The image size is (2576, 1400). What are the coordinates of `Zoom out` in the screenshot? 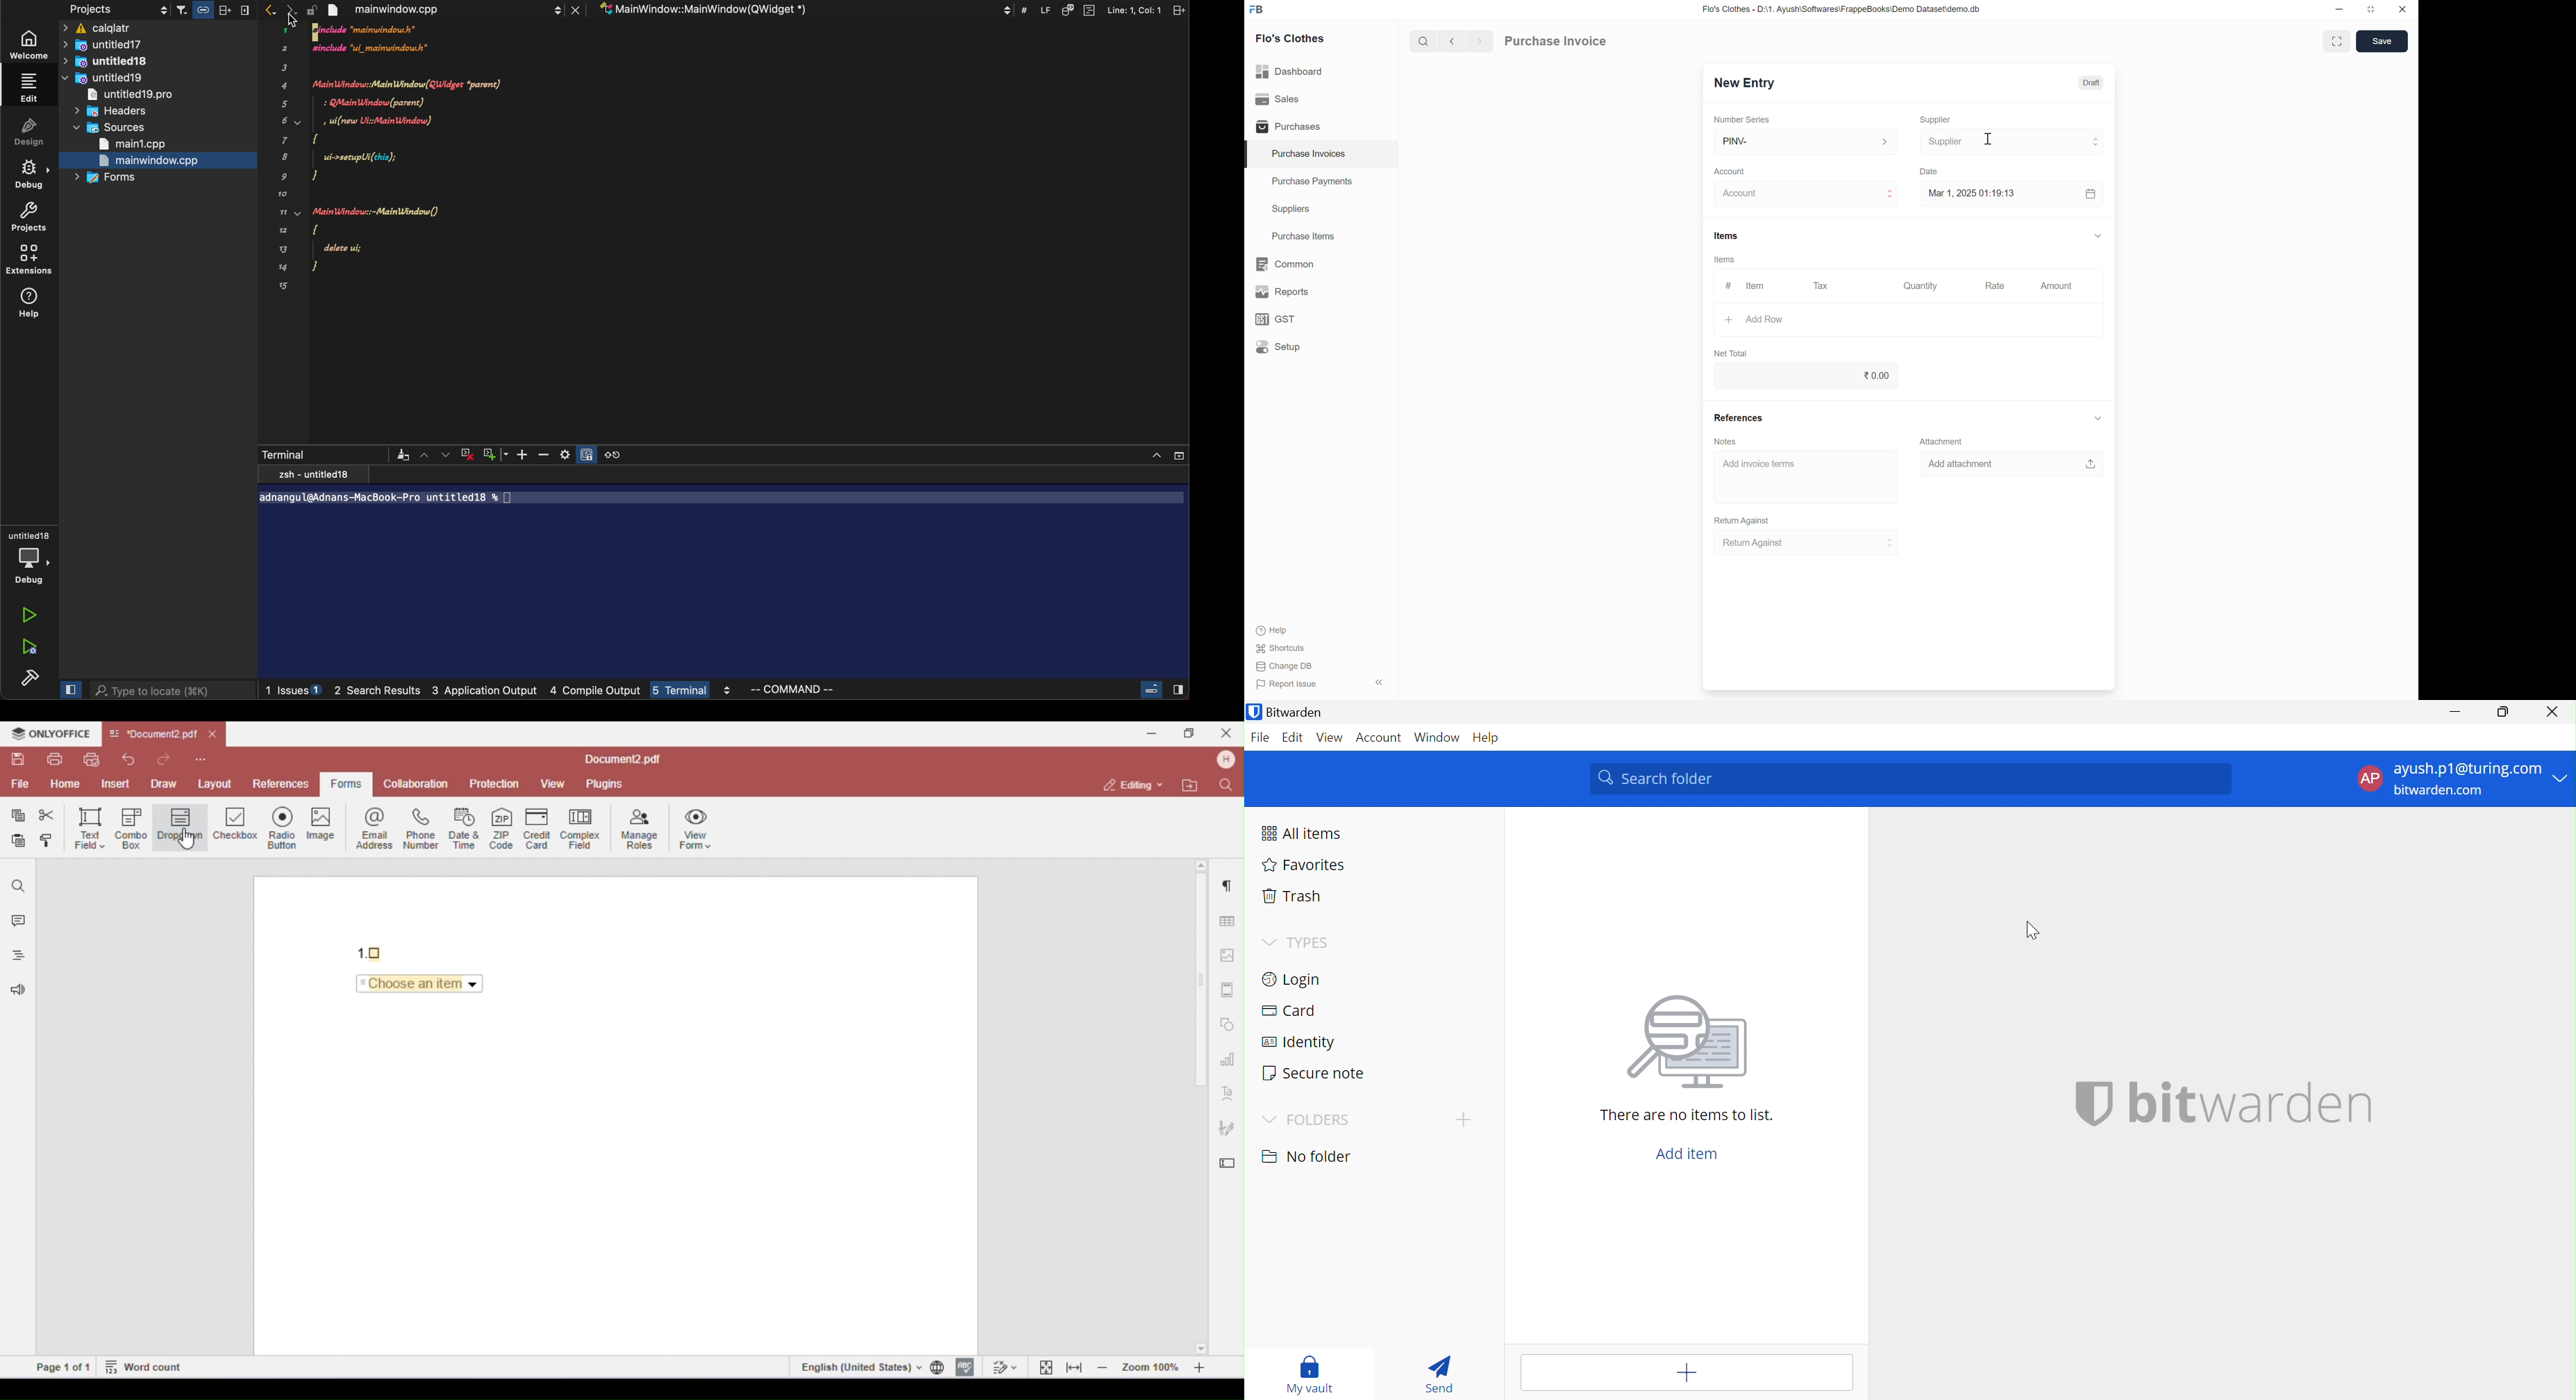 It's located at (545, 456).